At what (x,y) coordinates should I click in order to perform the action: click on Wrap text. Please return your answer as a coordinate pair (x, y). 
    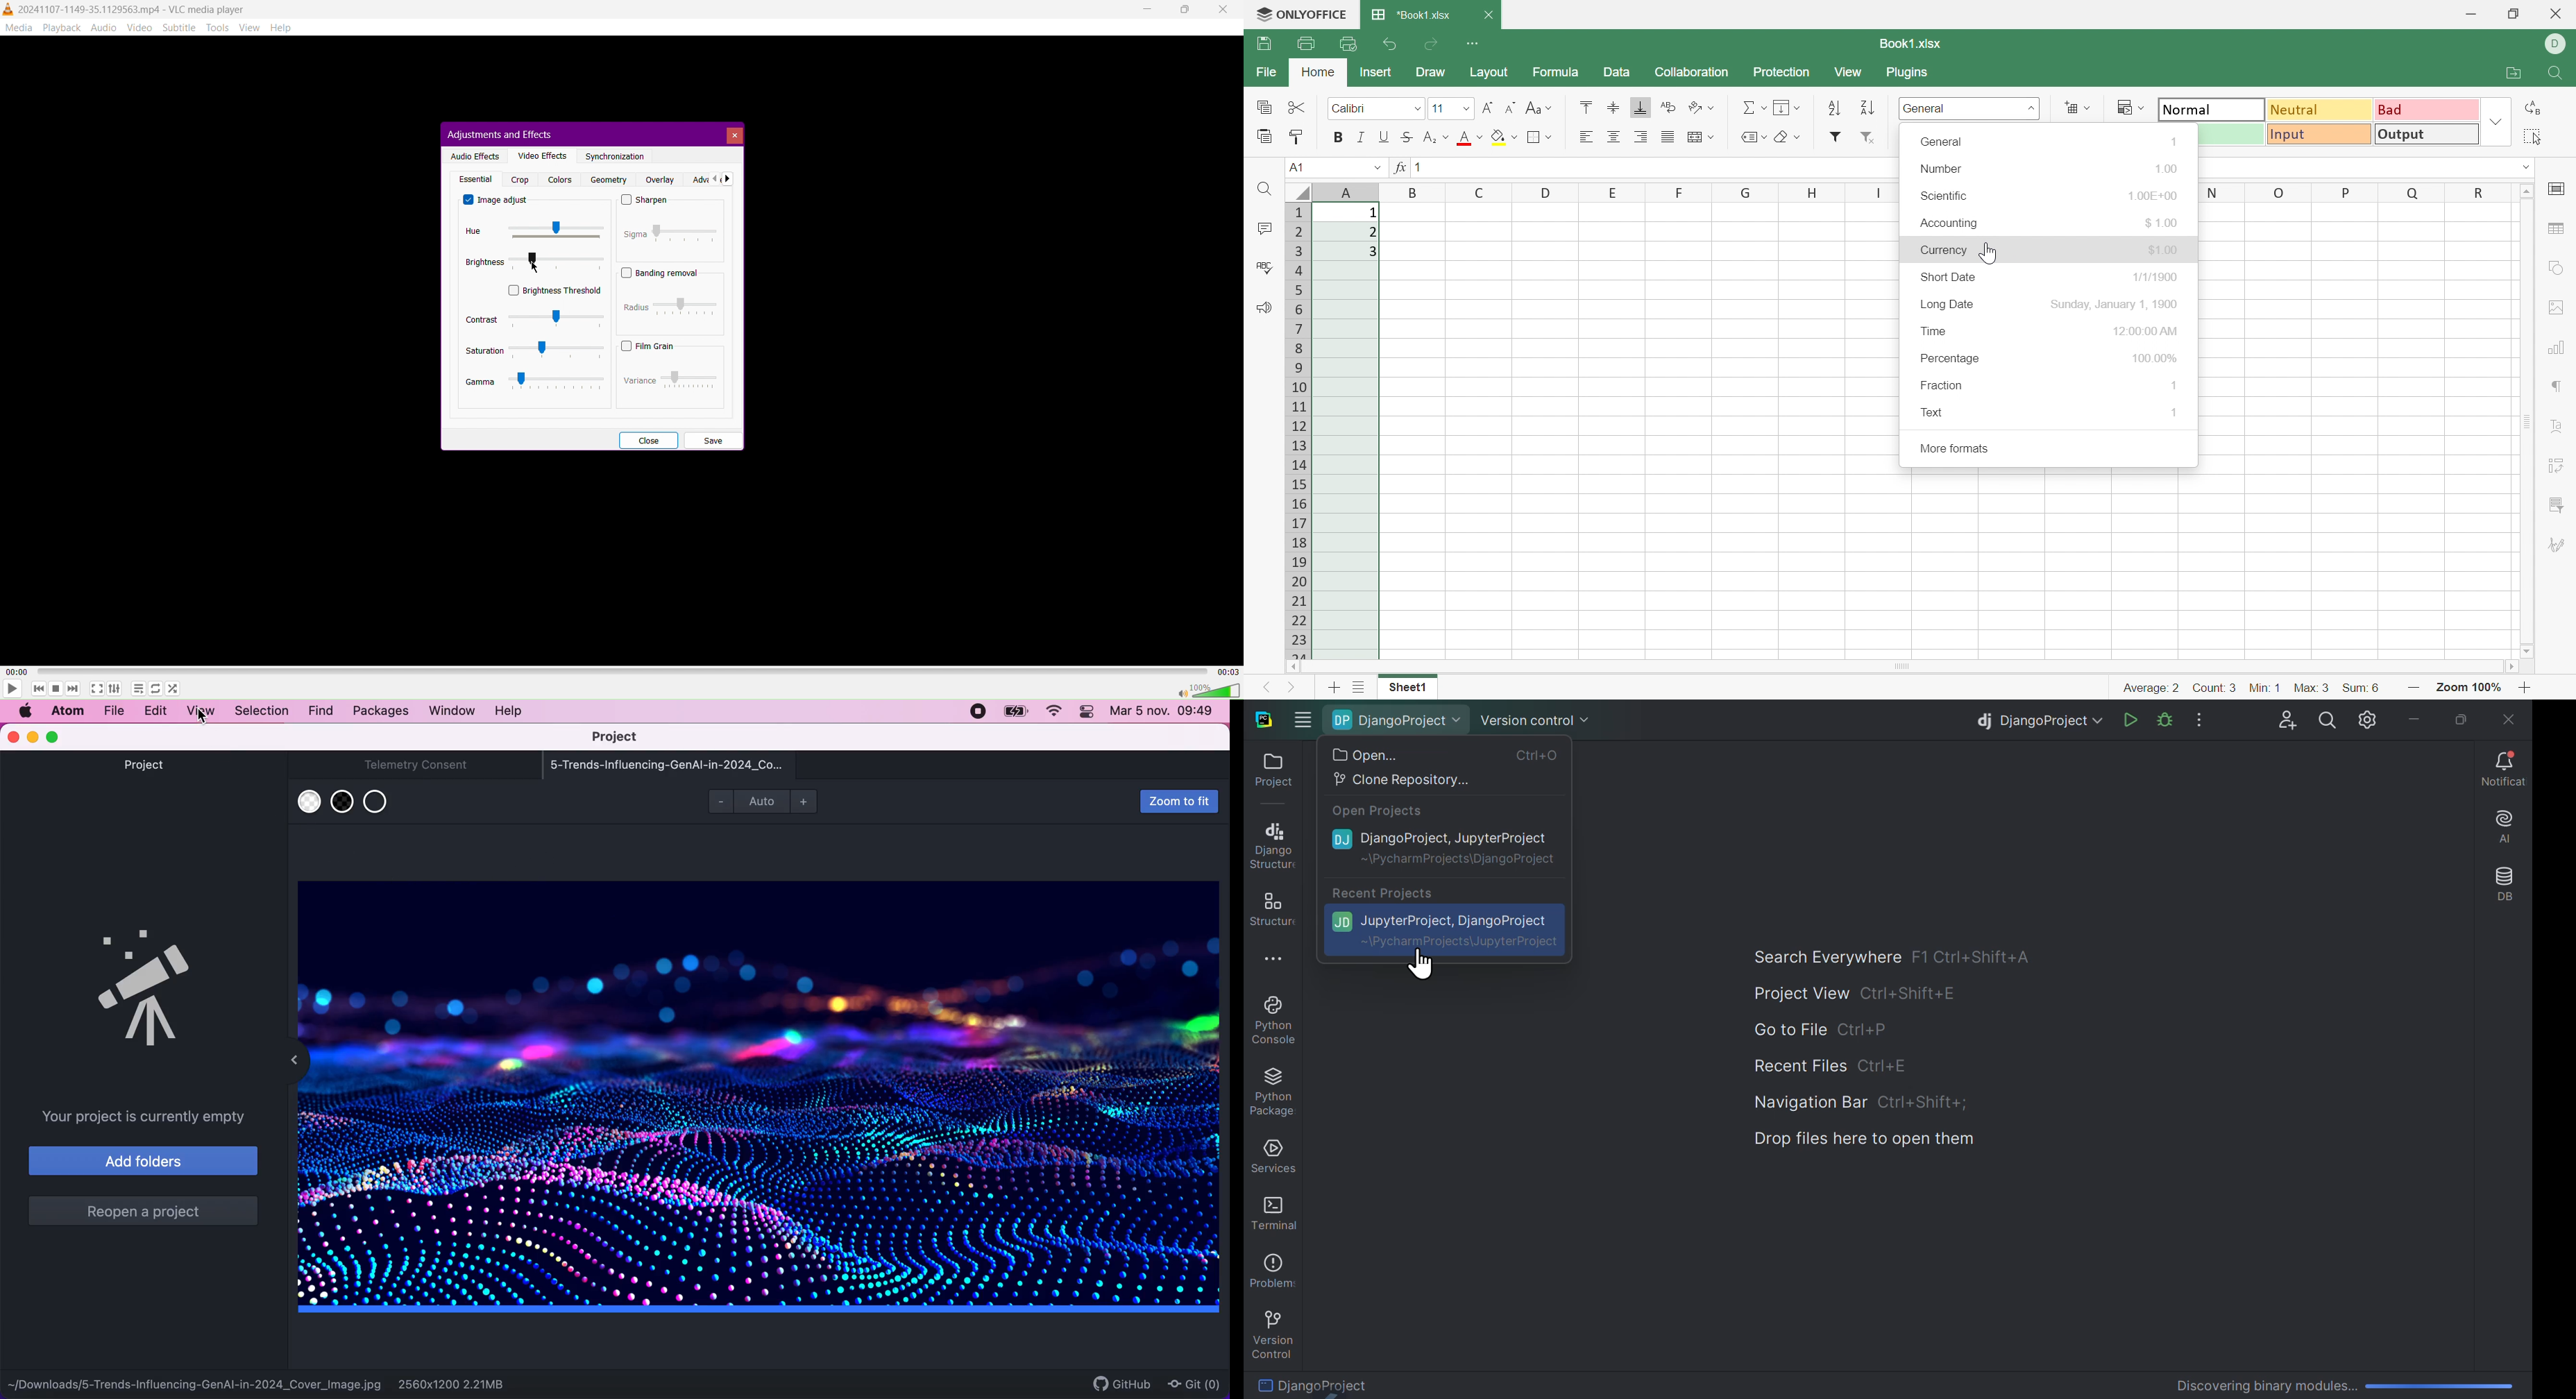
    Looking at the image, I should click on (1670, 106).